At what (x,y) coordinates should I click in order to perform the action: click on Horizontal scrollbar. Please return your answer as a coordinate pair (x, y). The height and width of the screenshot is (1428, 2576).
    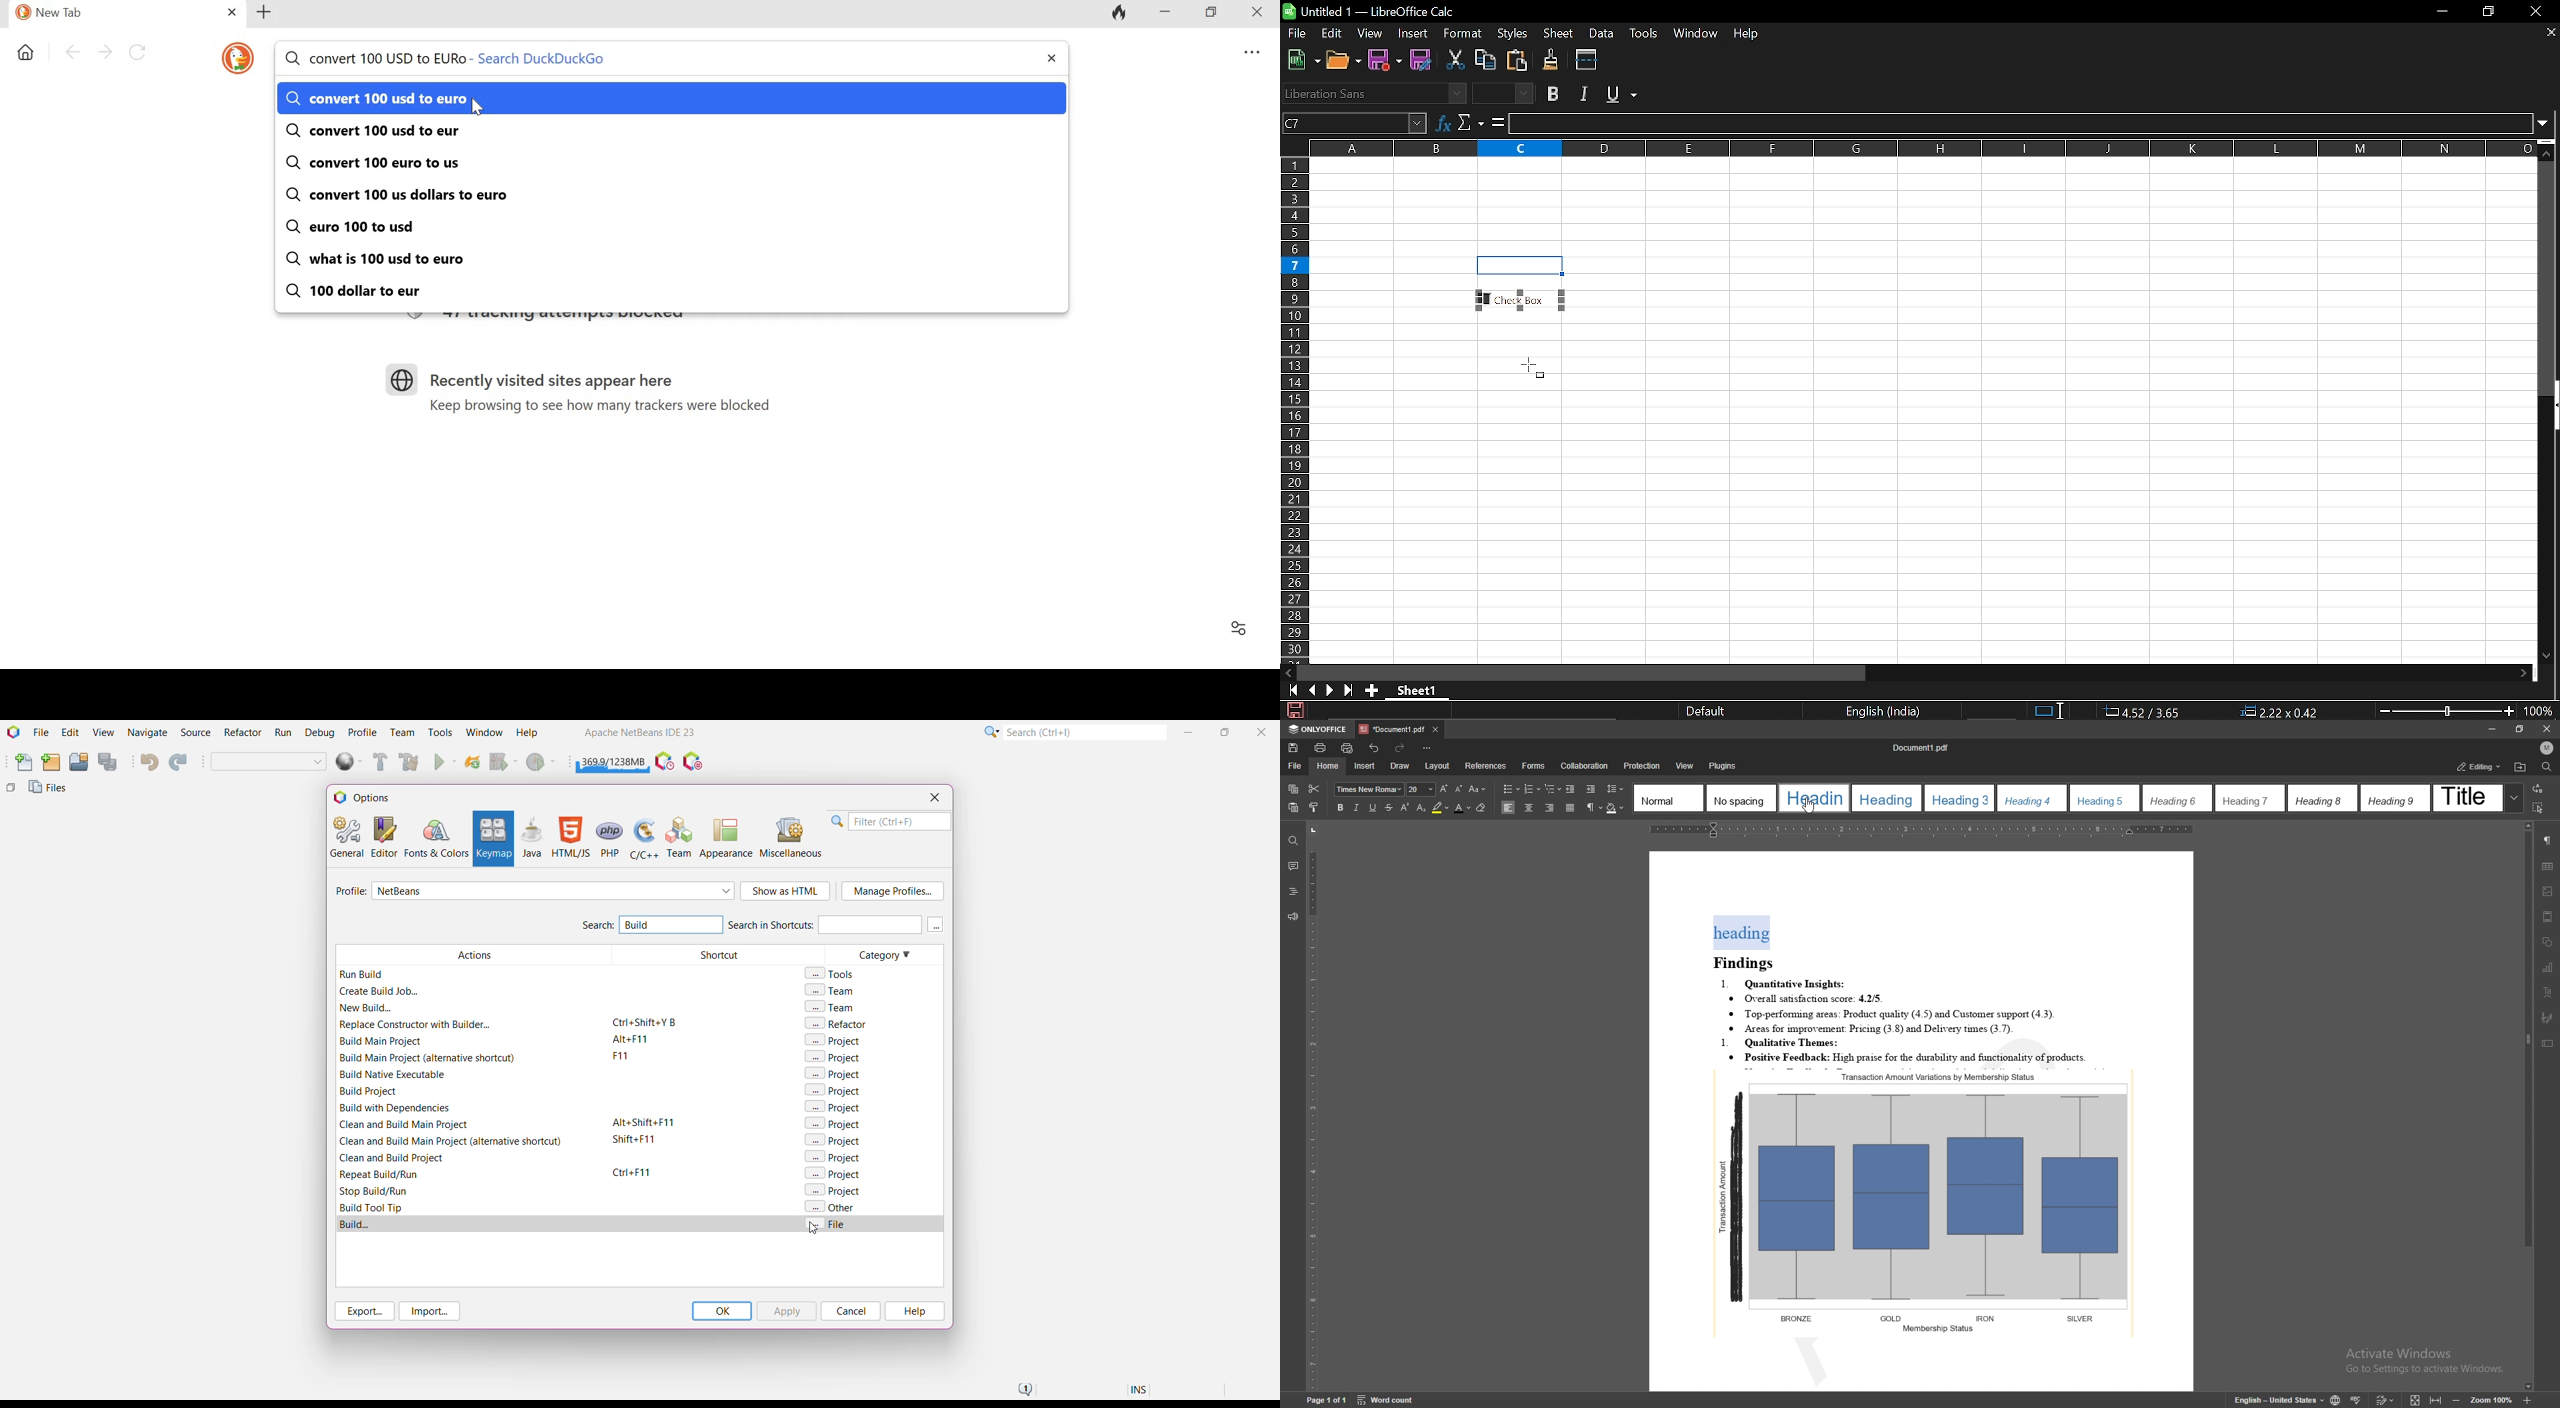
    Looking at the image, I should click on (1582, 672).